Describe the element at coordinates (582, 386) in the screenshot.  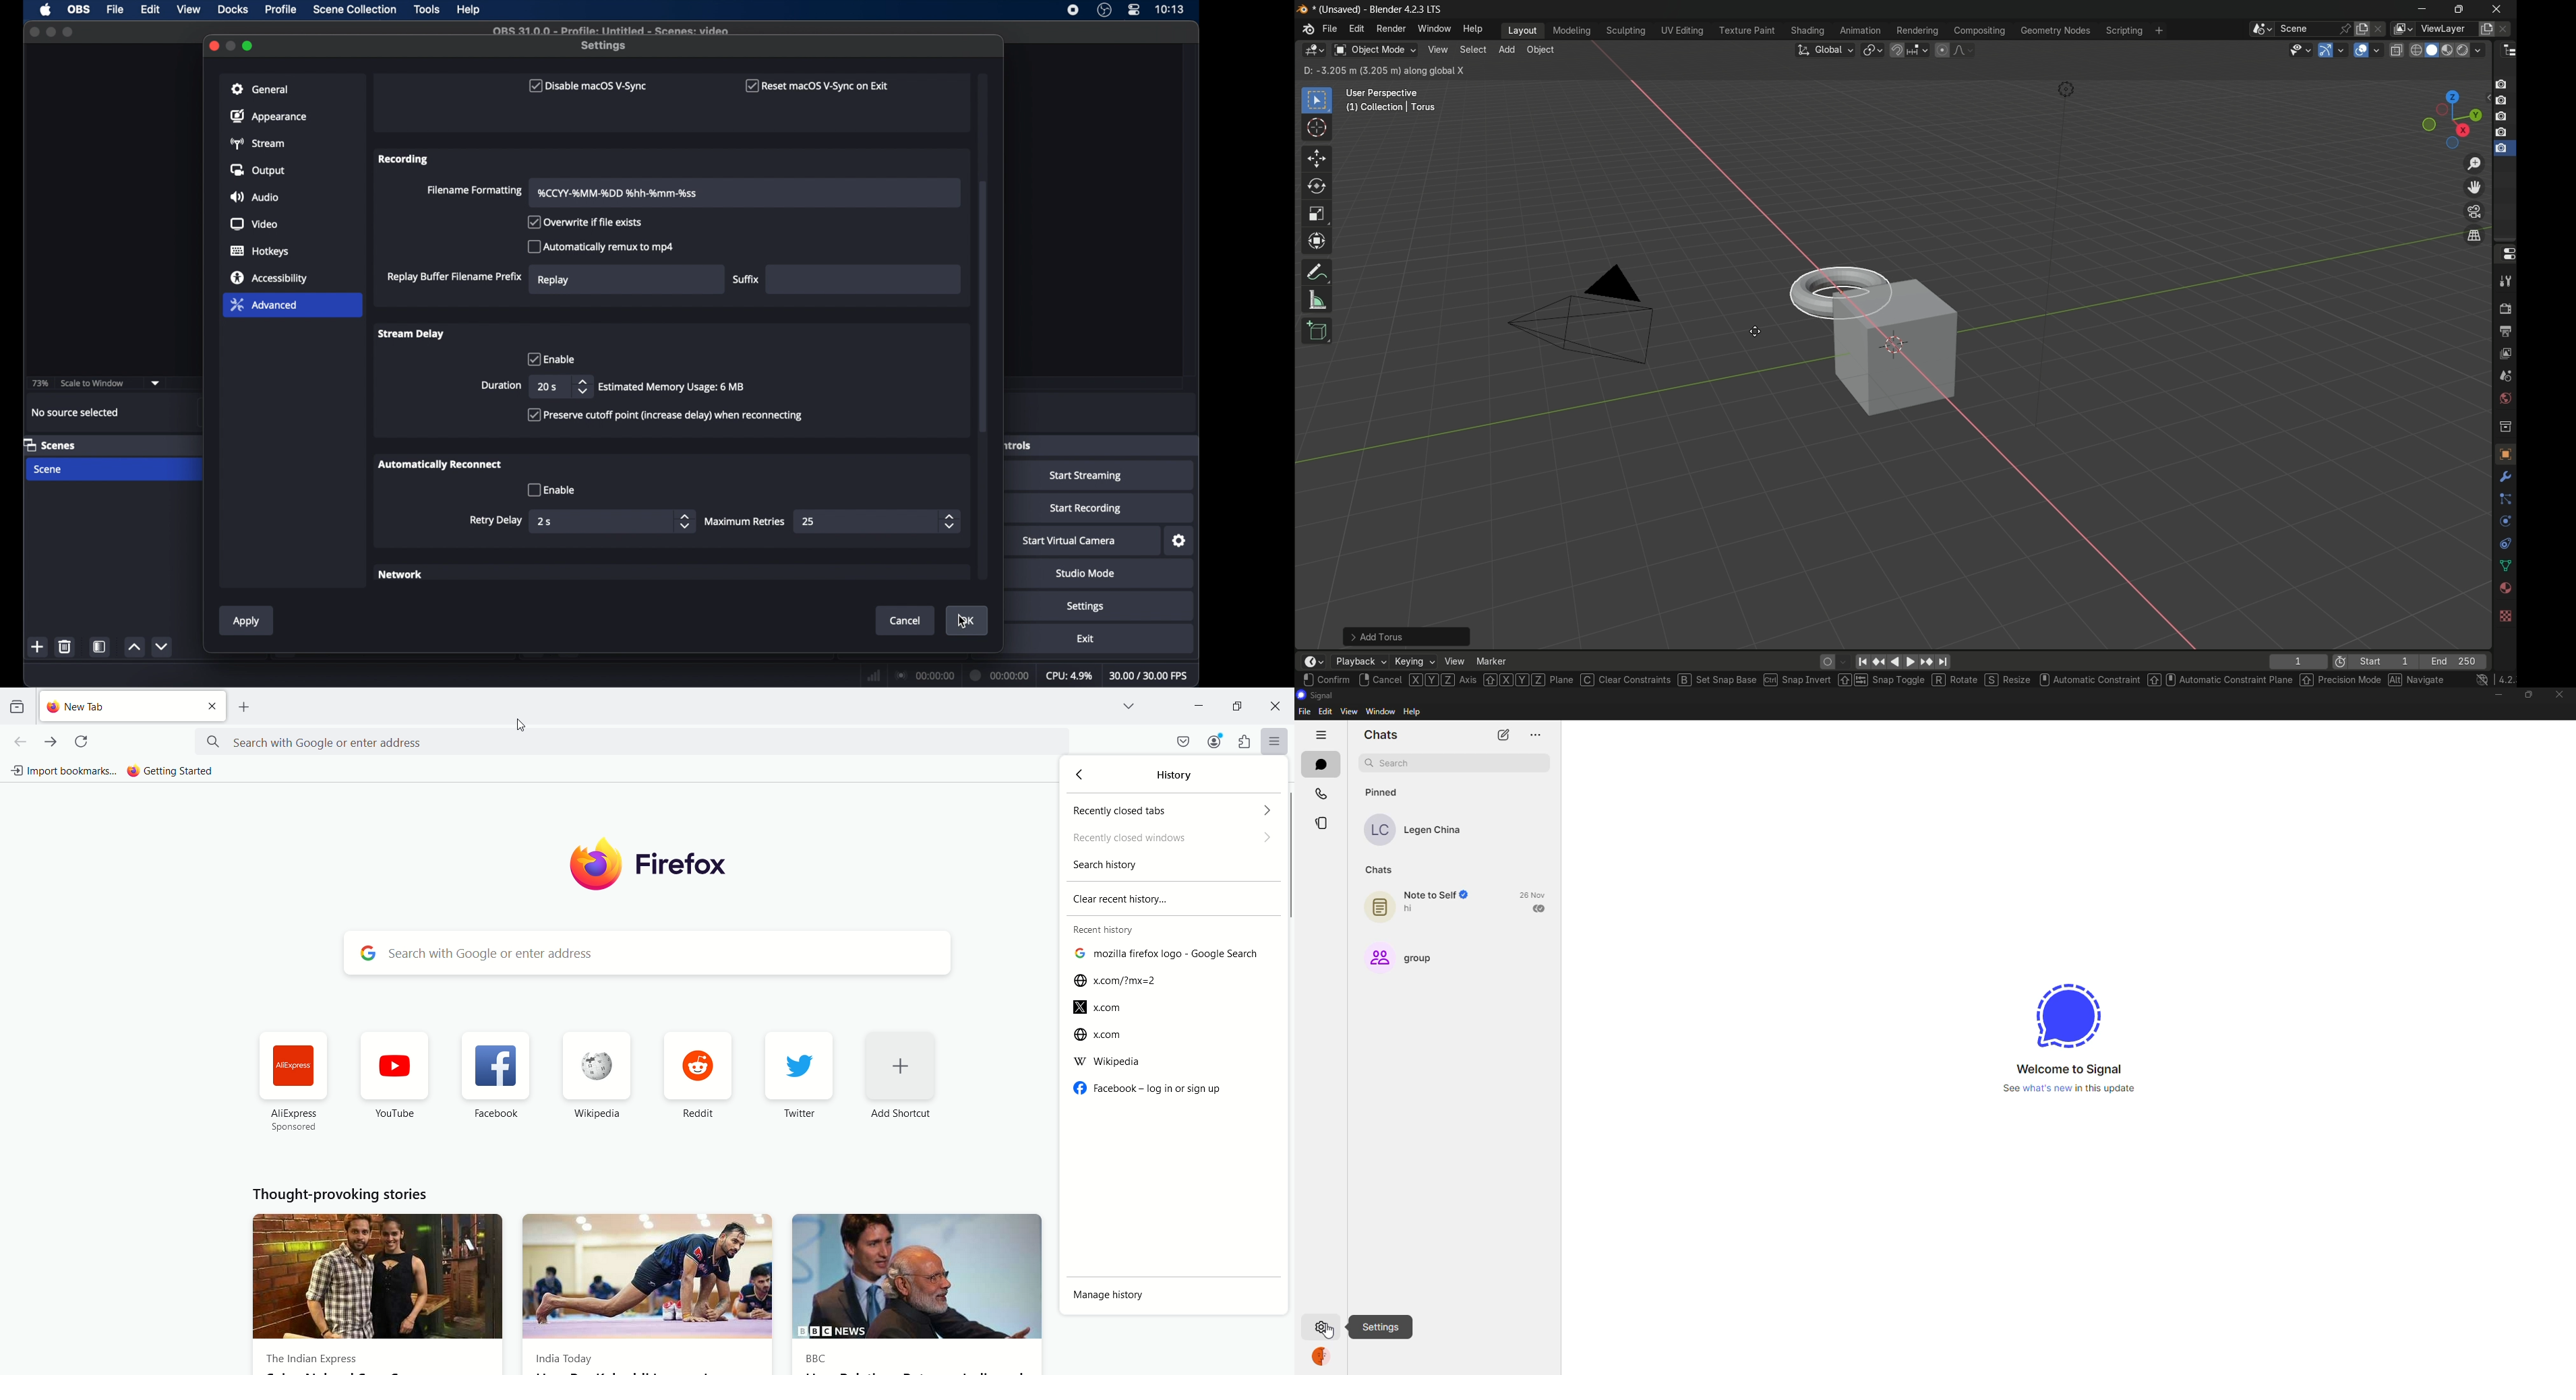
I see `stepper buttons` at that location.